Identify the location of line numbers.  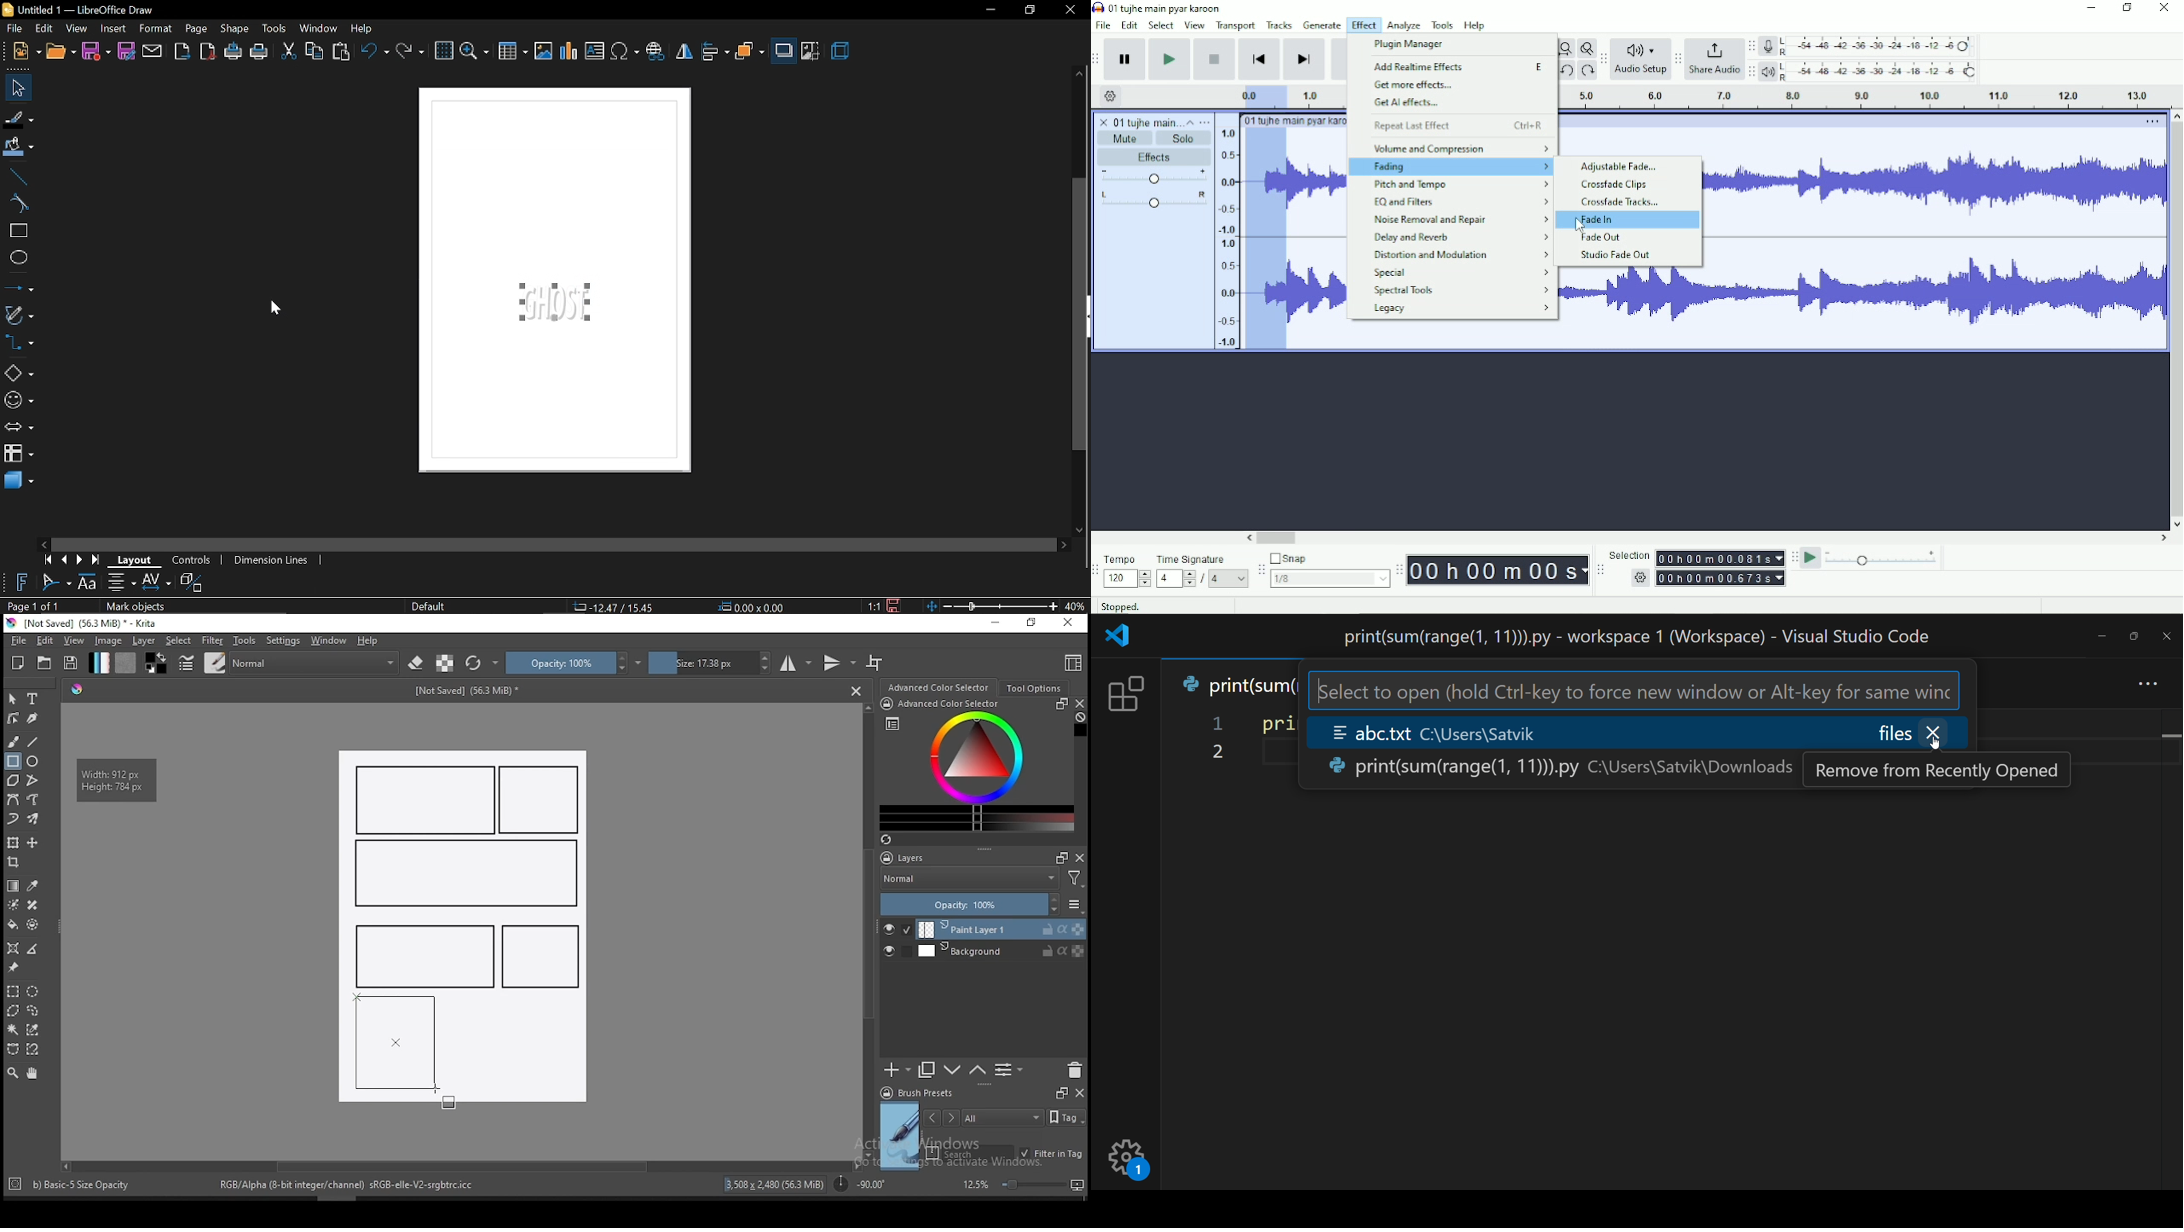
(1216, 740).